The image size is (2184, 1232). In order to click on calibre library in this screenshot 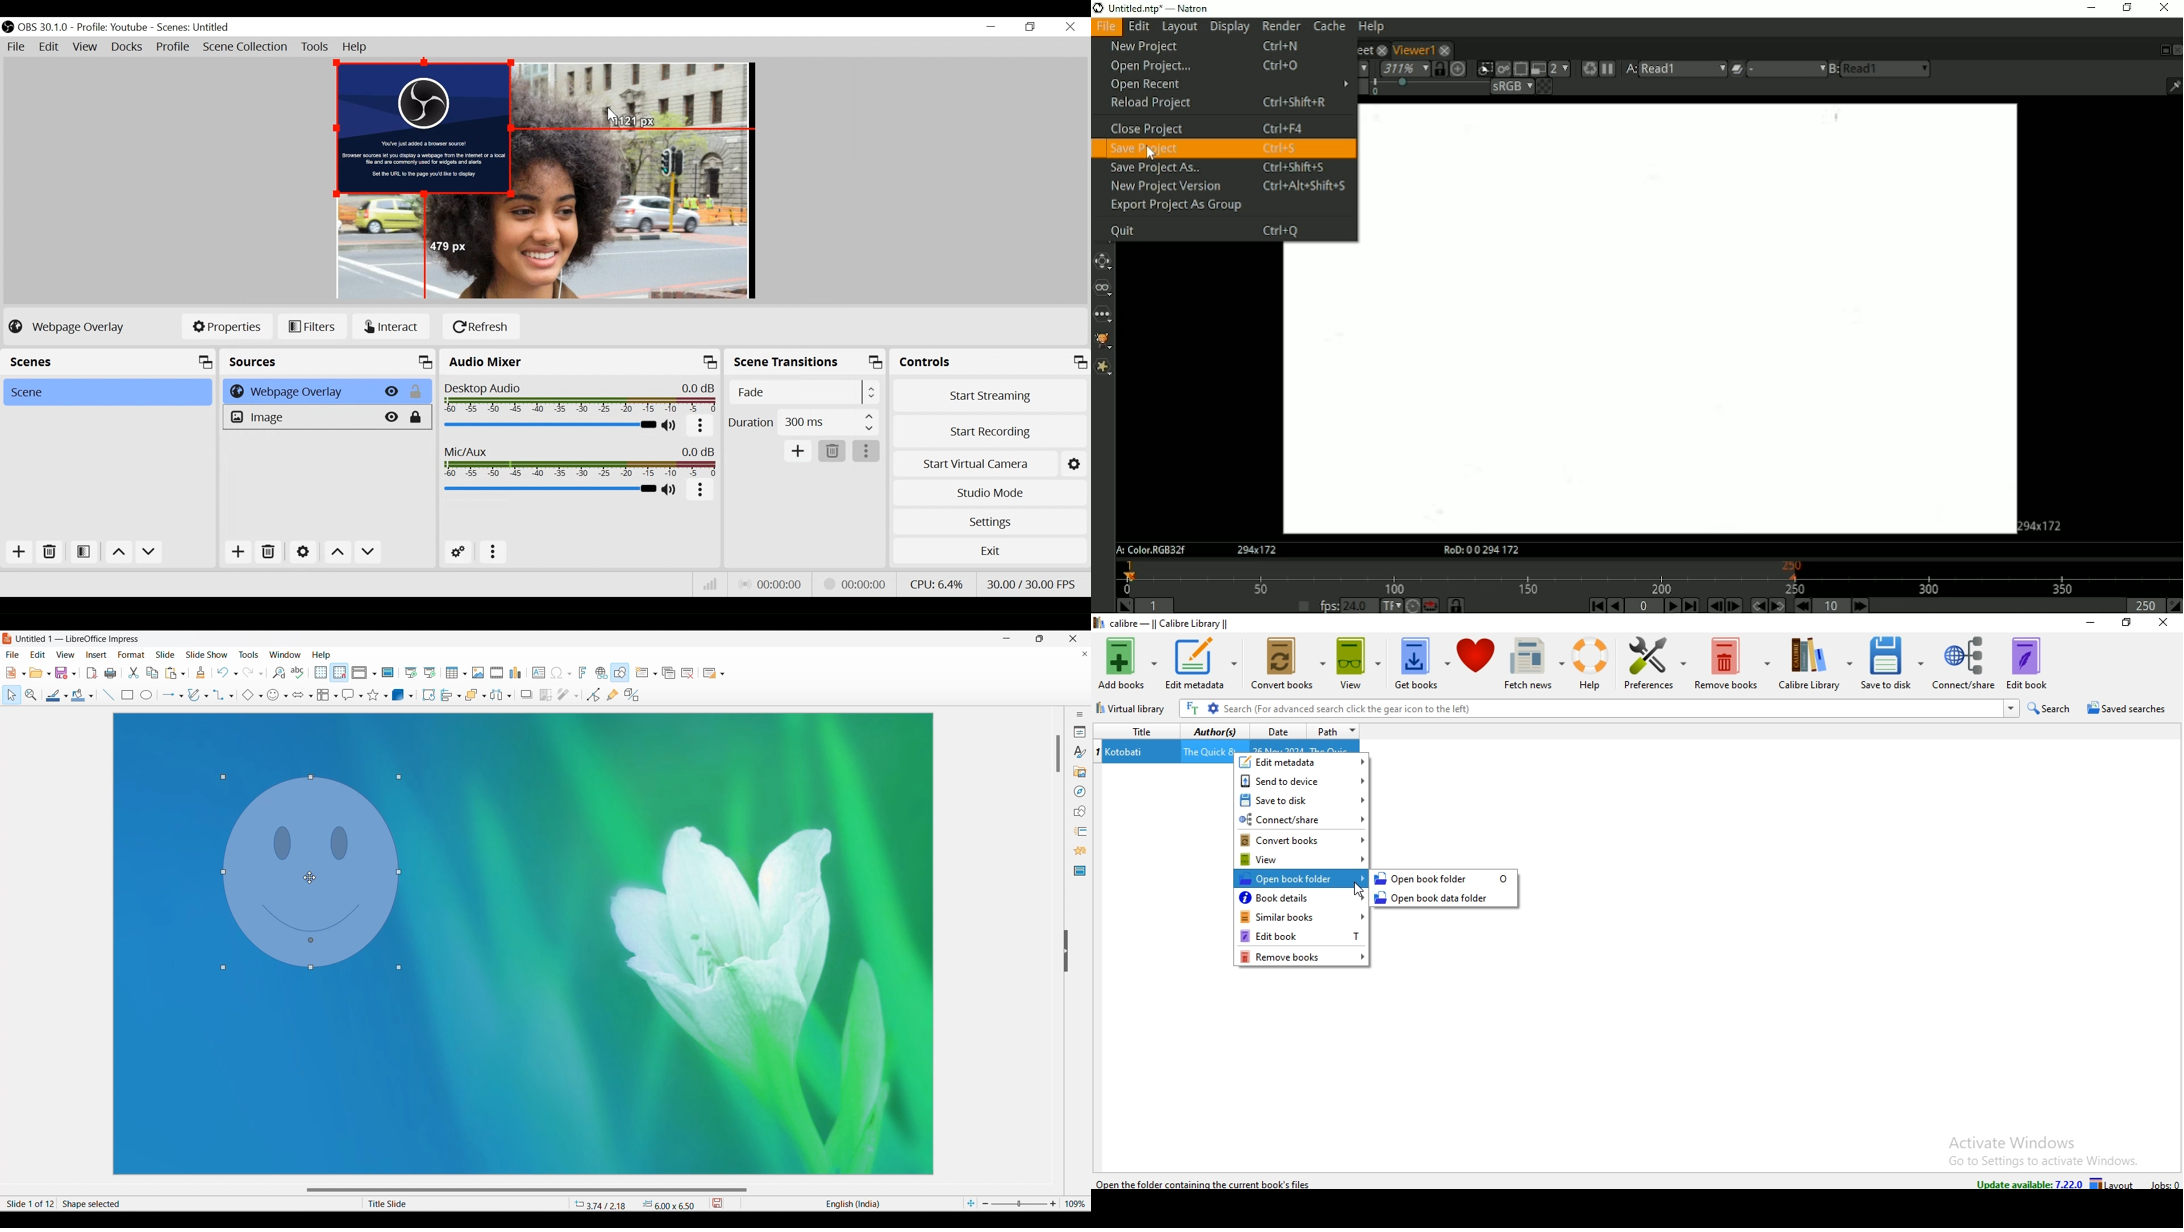, I will do `click(1816, 663)`.